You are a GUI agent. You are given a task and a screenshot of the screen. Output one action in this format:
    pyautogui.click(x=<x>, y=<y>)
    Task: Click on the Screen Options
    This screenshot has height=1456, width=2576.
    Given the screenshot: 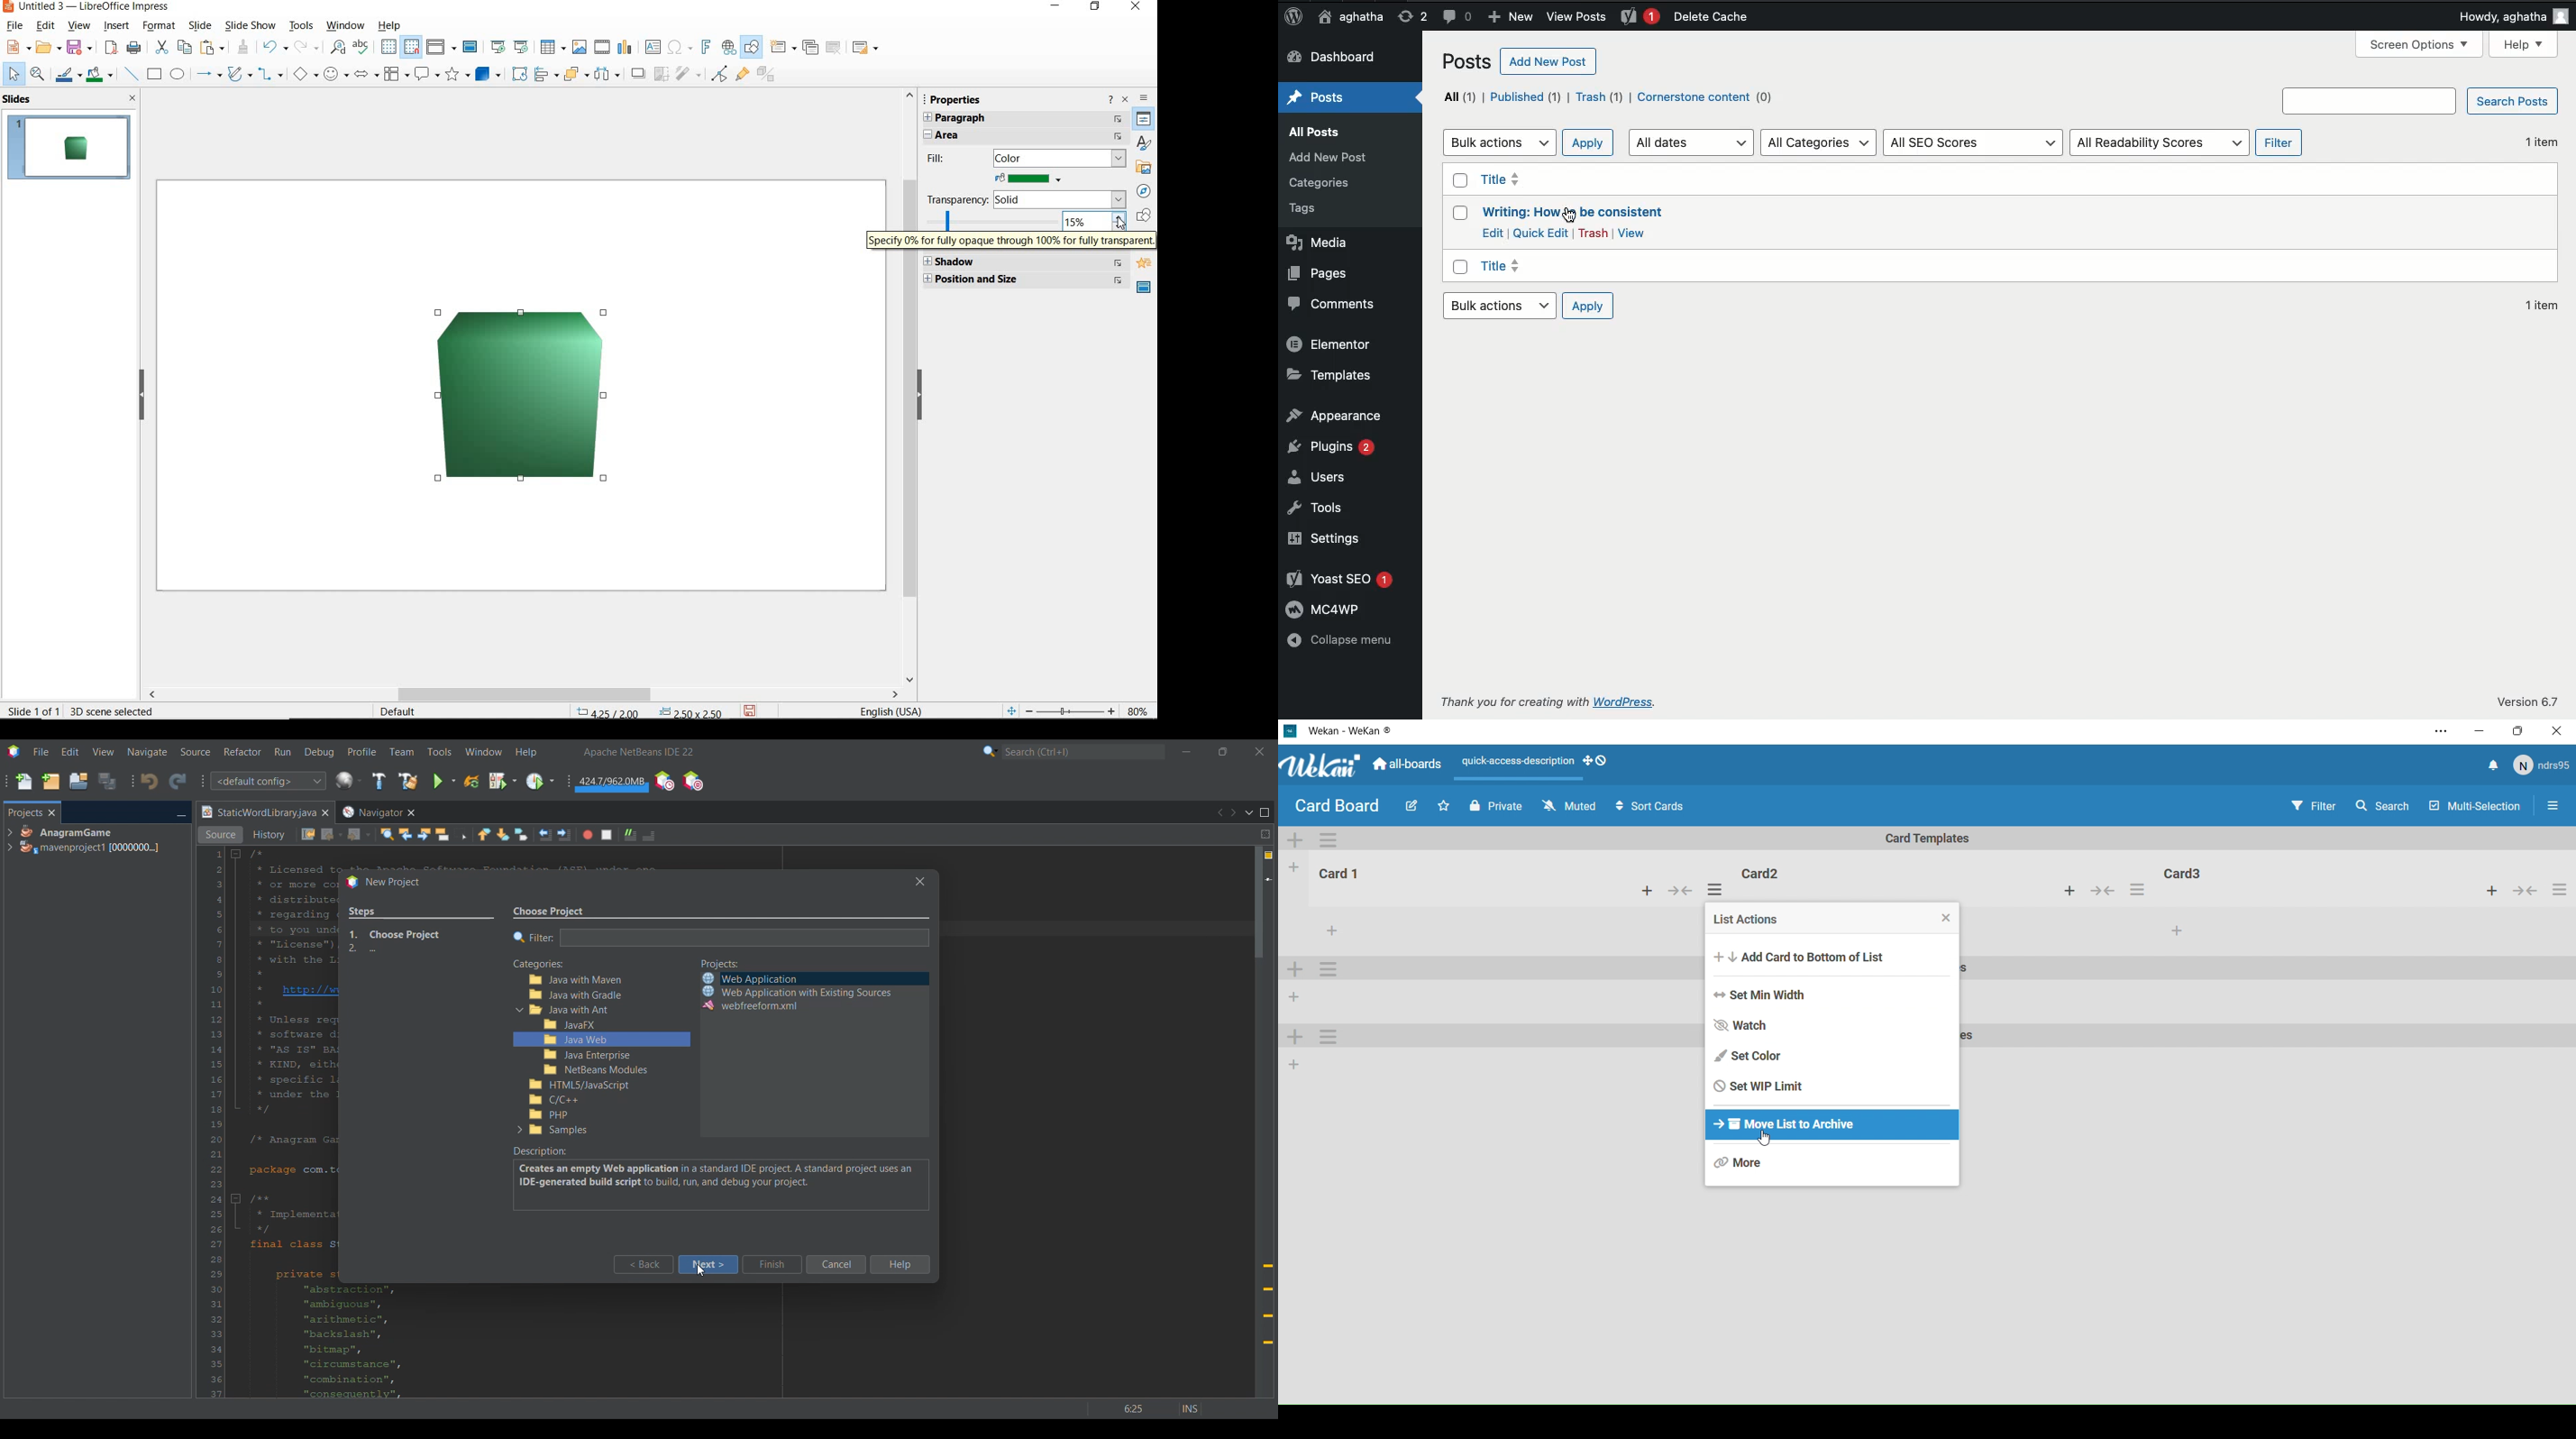 What is the action you would take?
    pyautogui.click(x=2416, y=45)
    